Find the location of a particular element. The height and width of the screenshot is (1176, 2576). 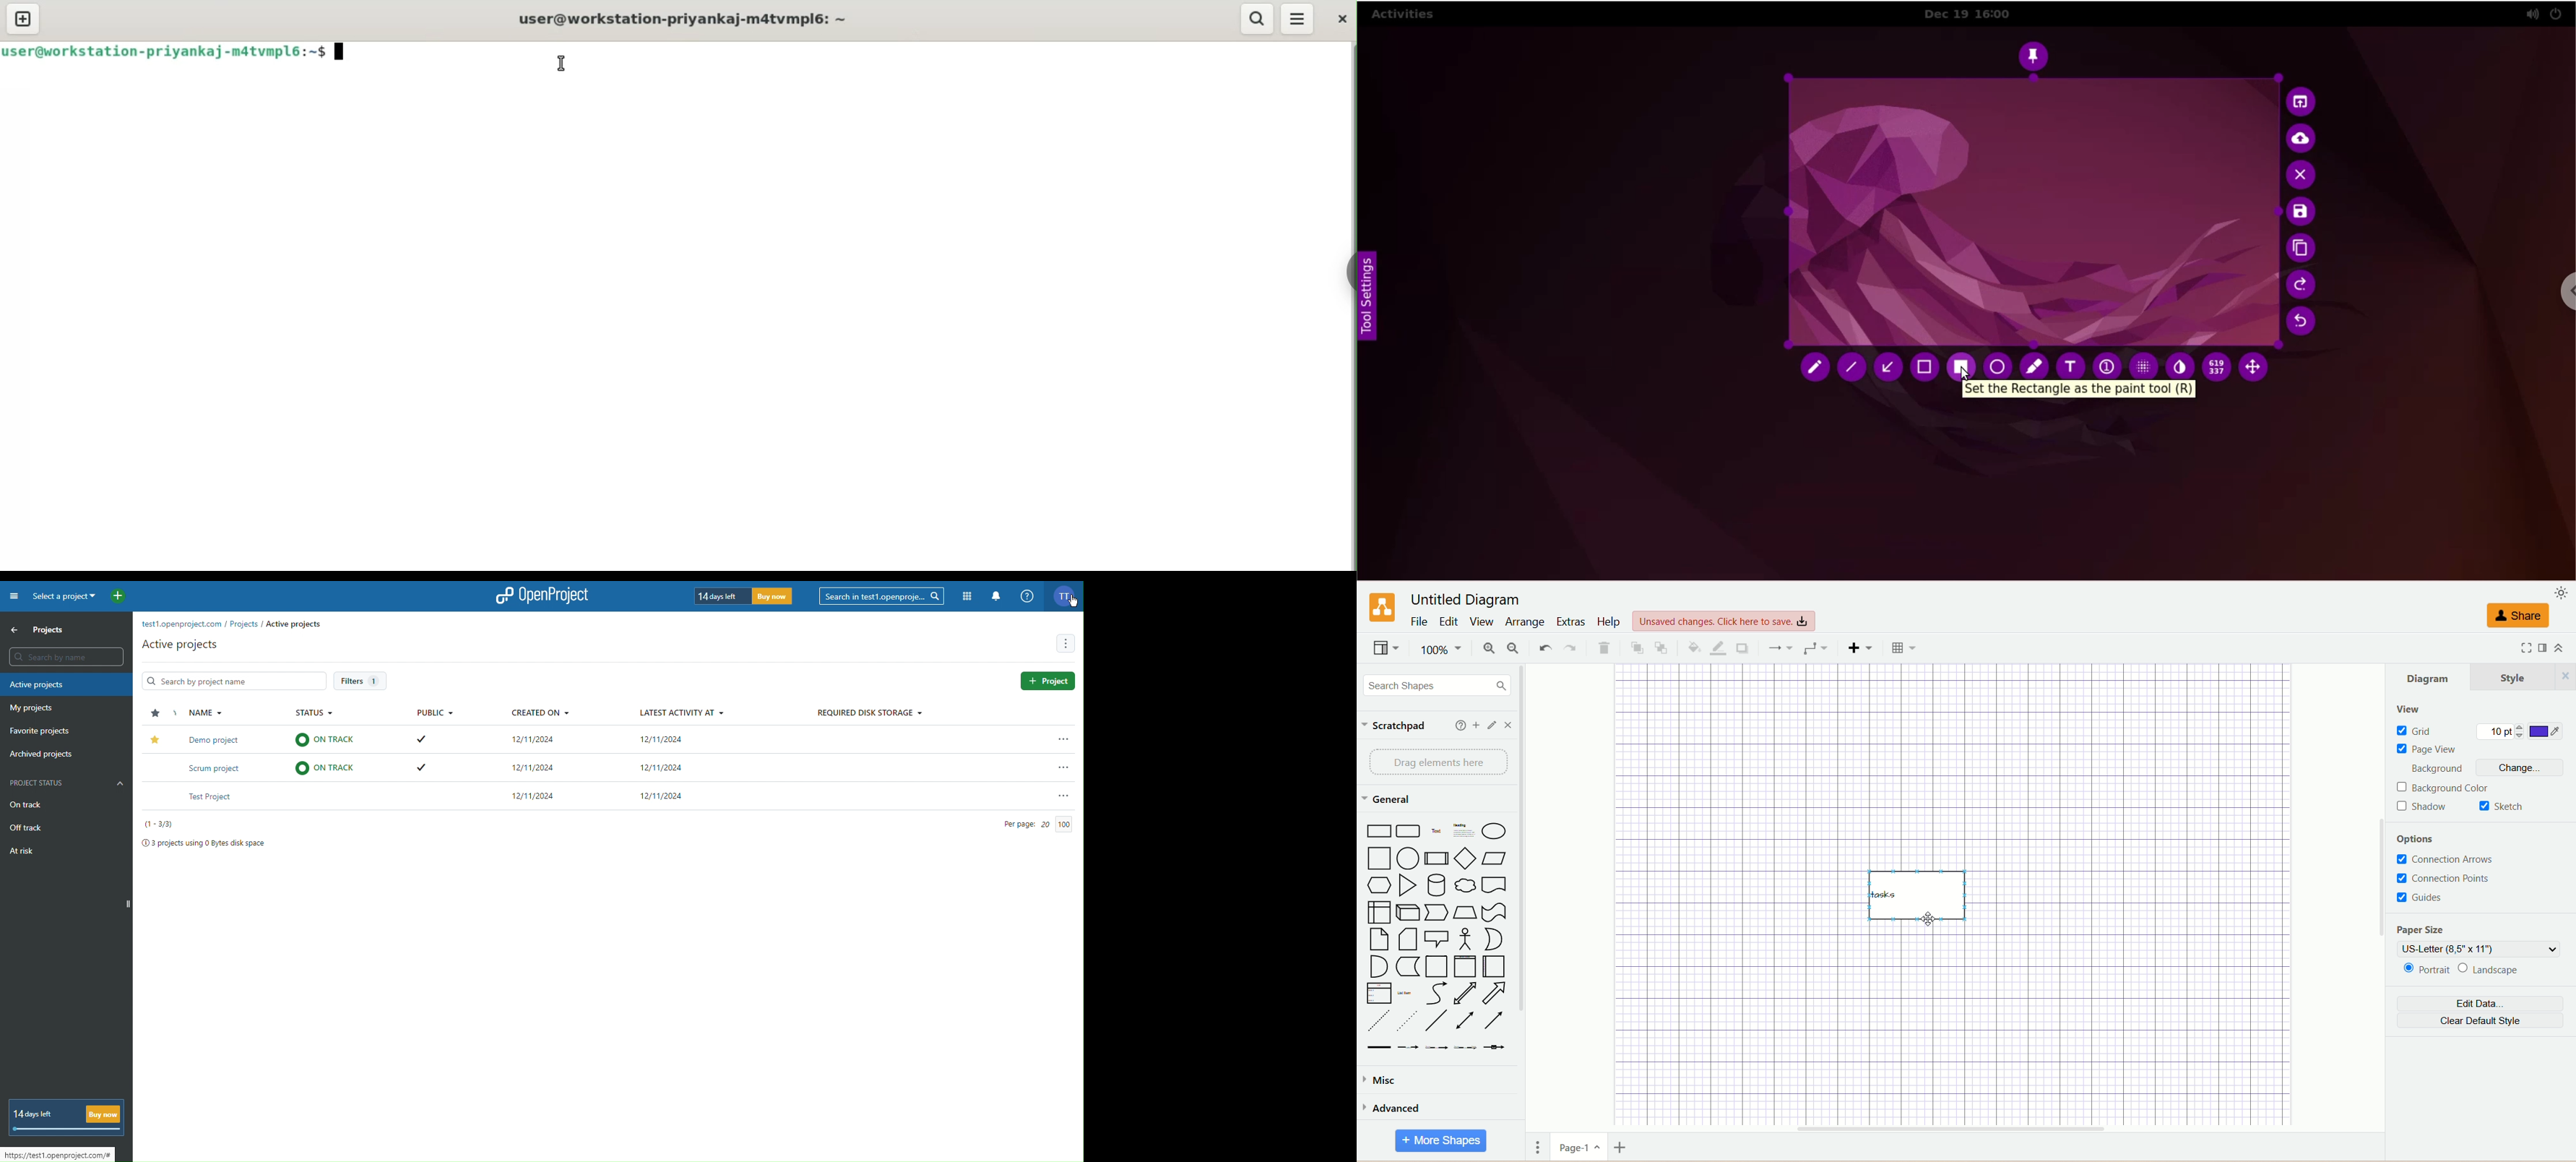

Speech Bubble is located at coordinates (1437, 940).